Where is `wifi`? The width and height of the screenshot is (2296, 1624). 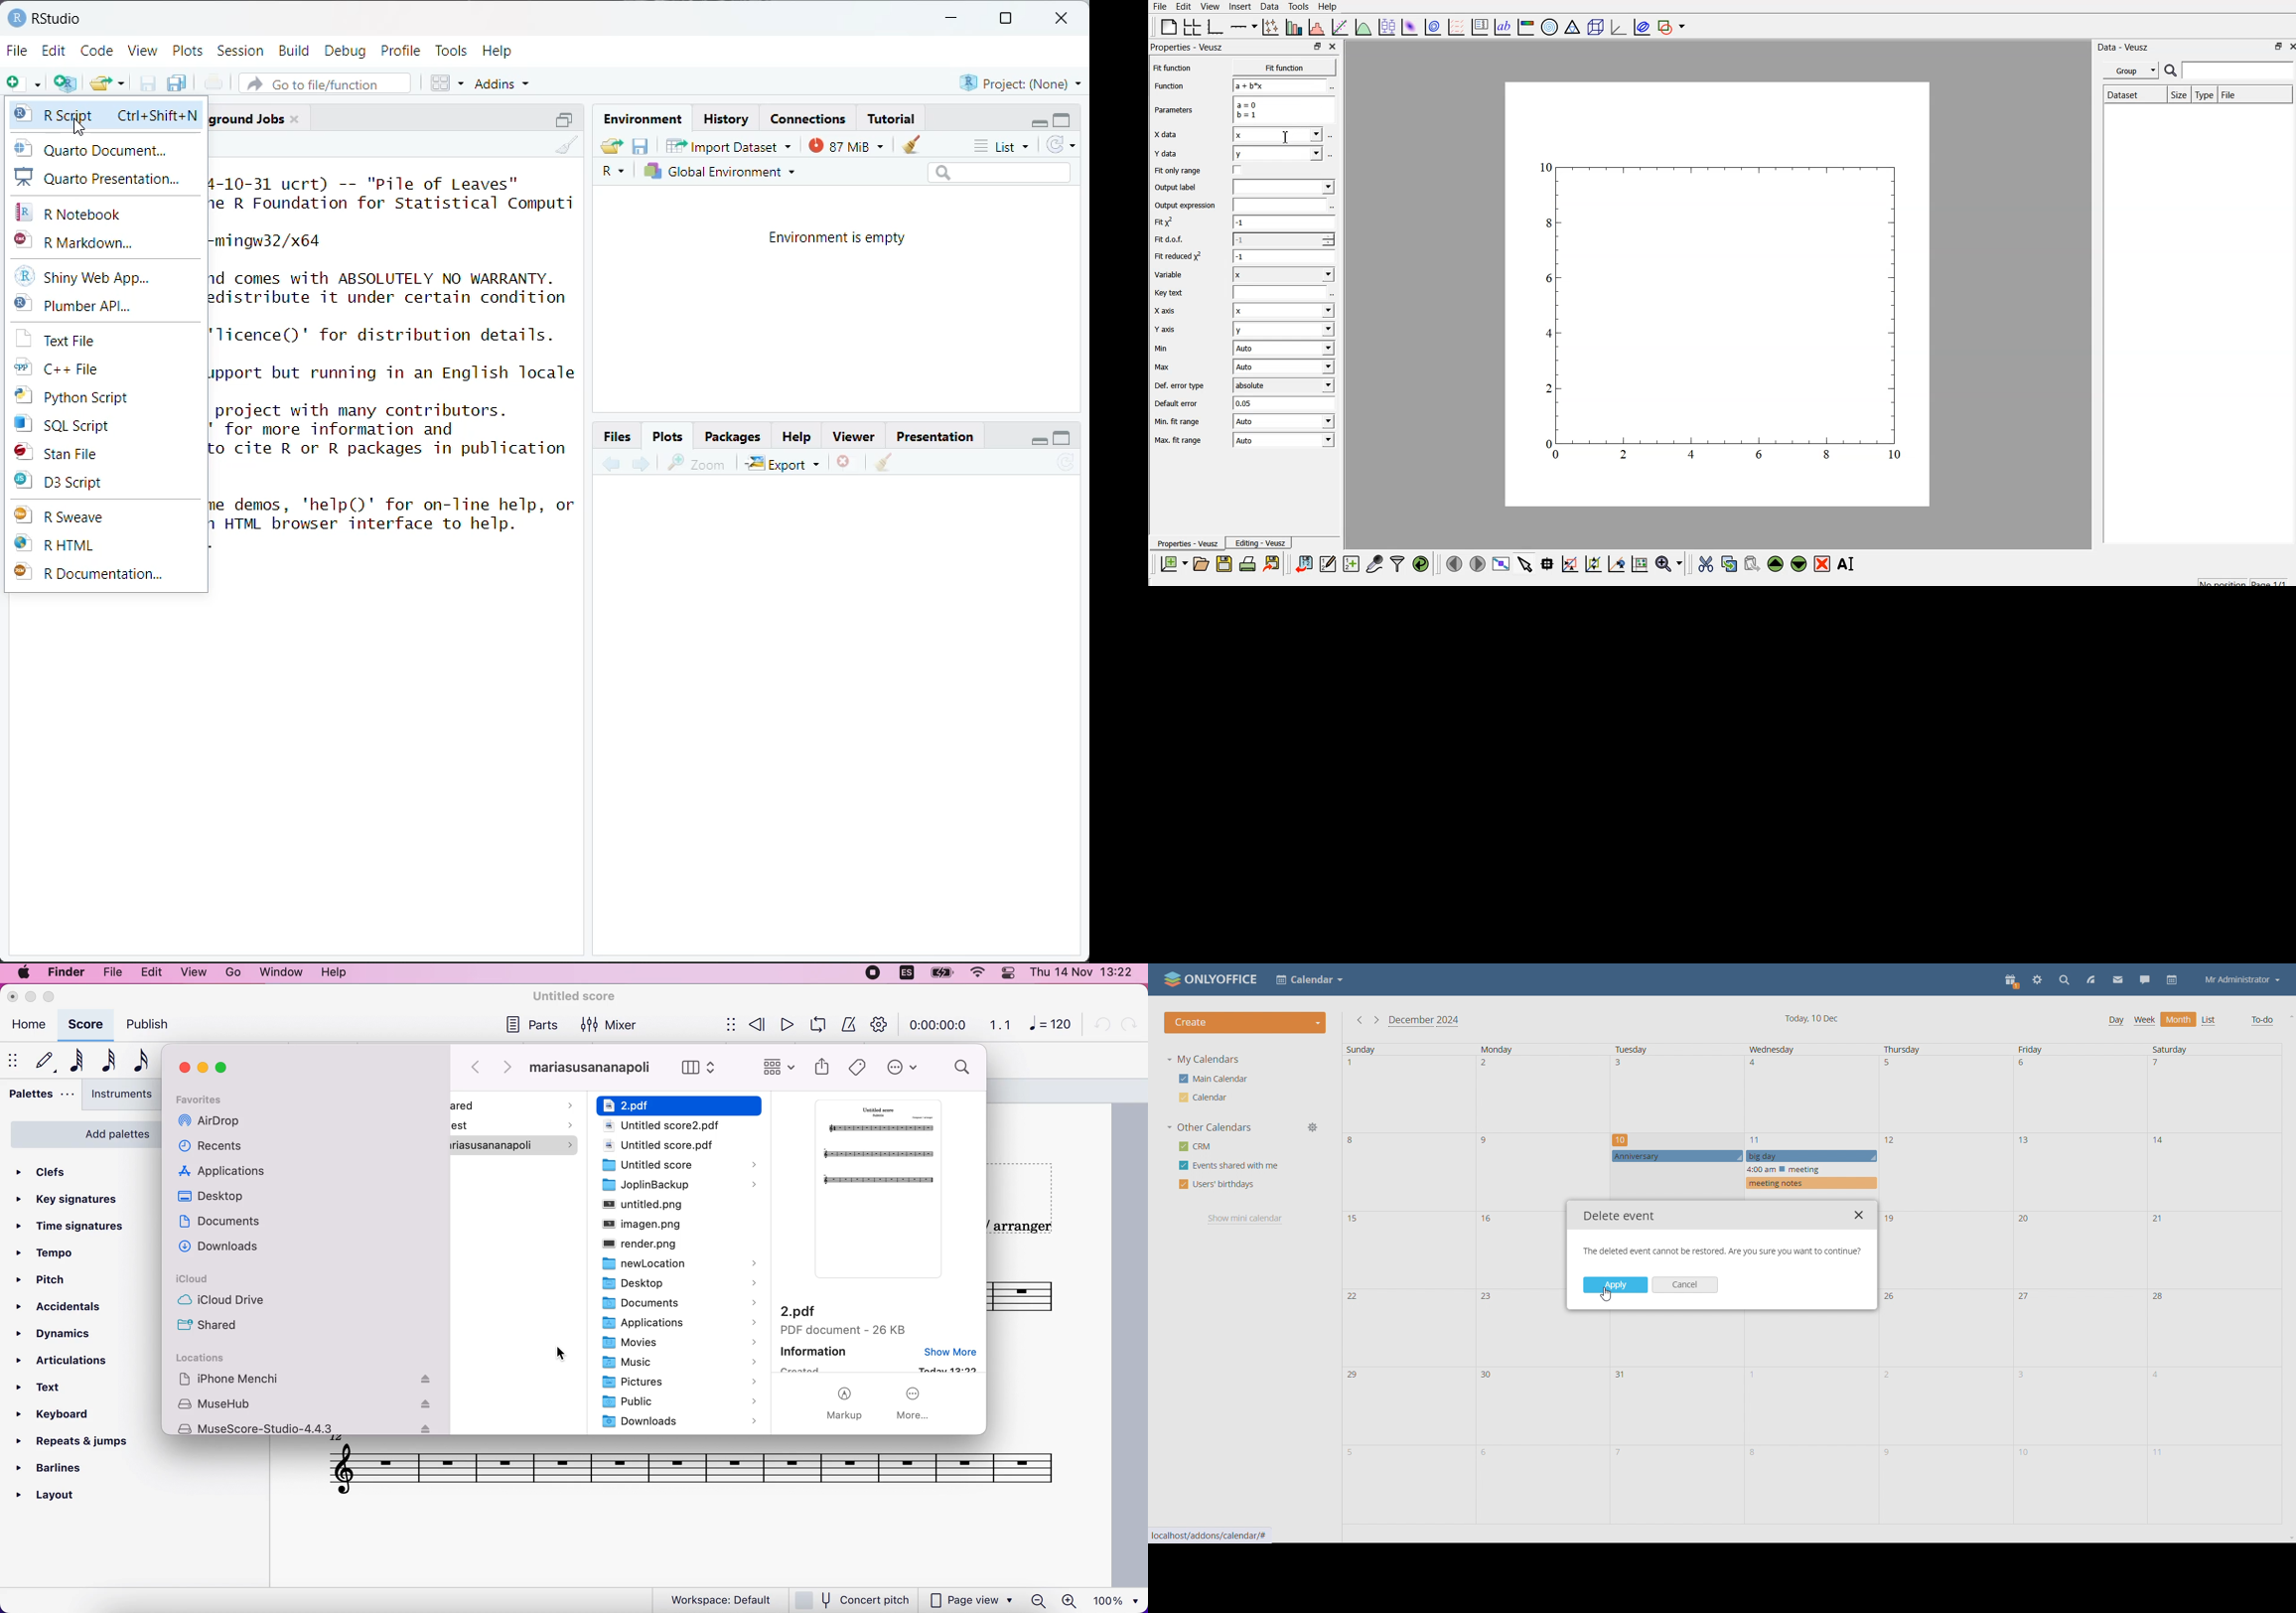 wifi is located at coordinates (970, 973).